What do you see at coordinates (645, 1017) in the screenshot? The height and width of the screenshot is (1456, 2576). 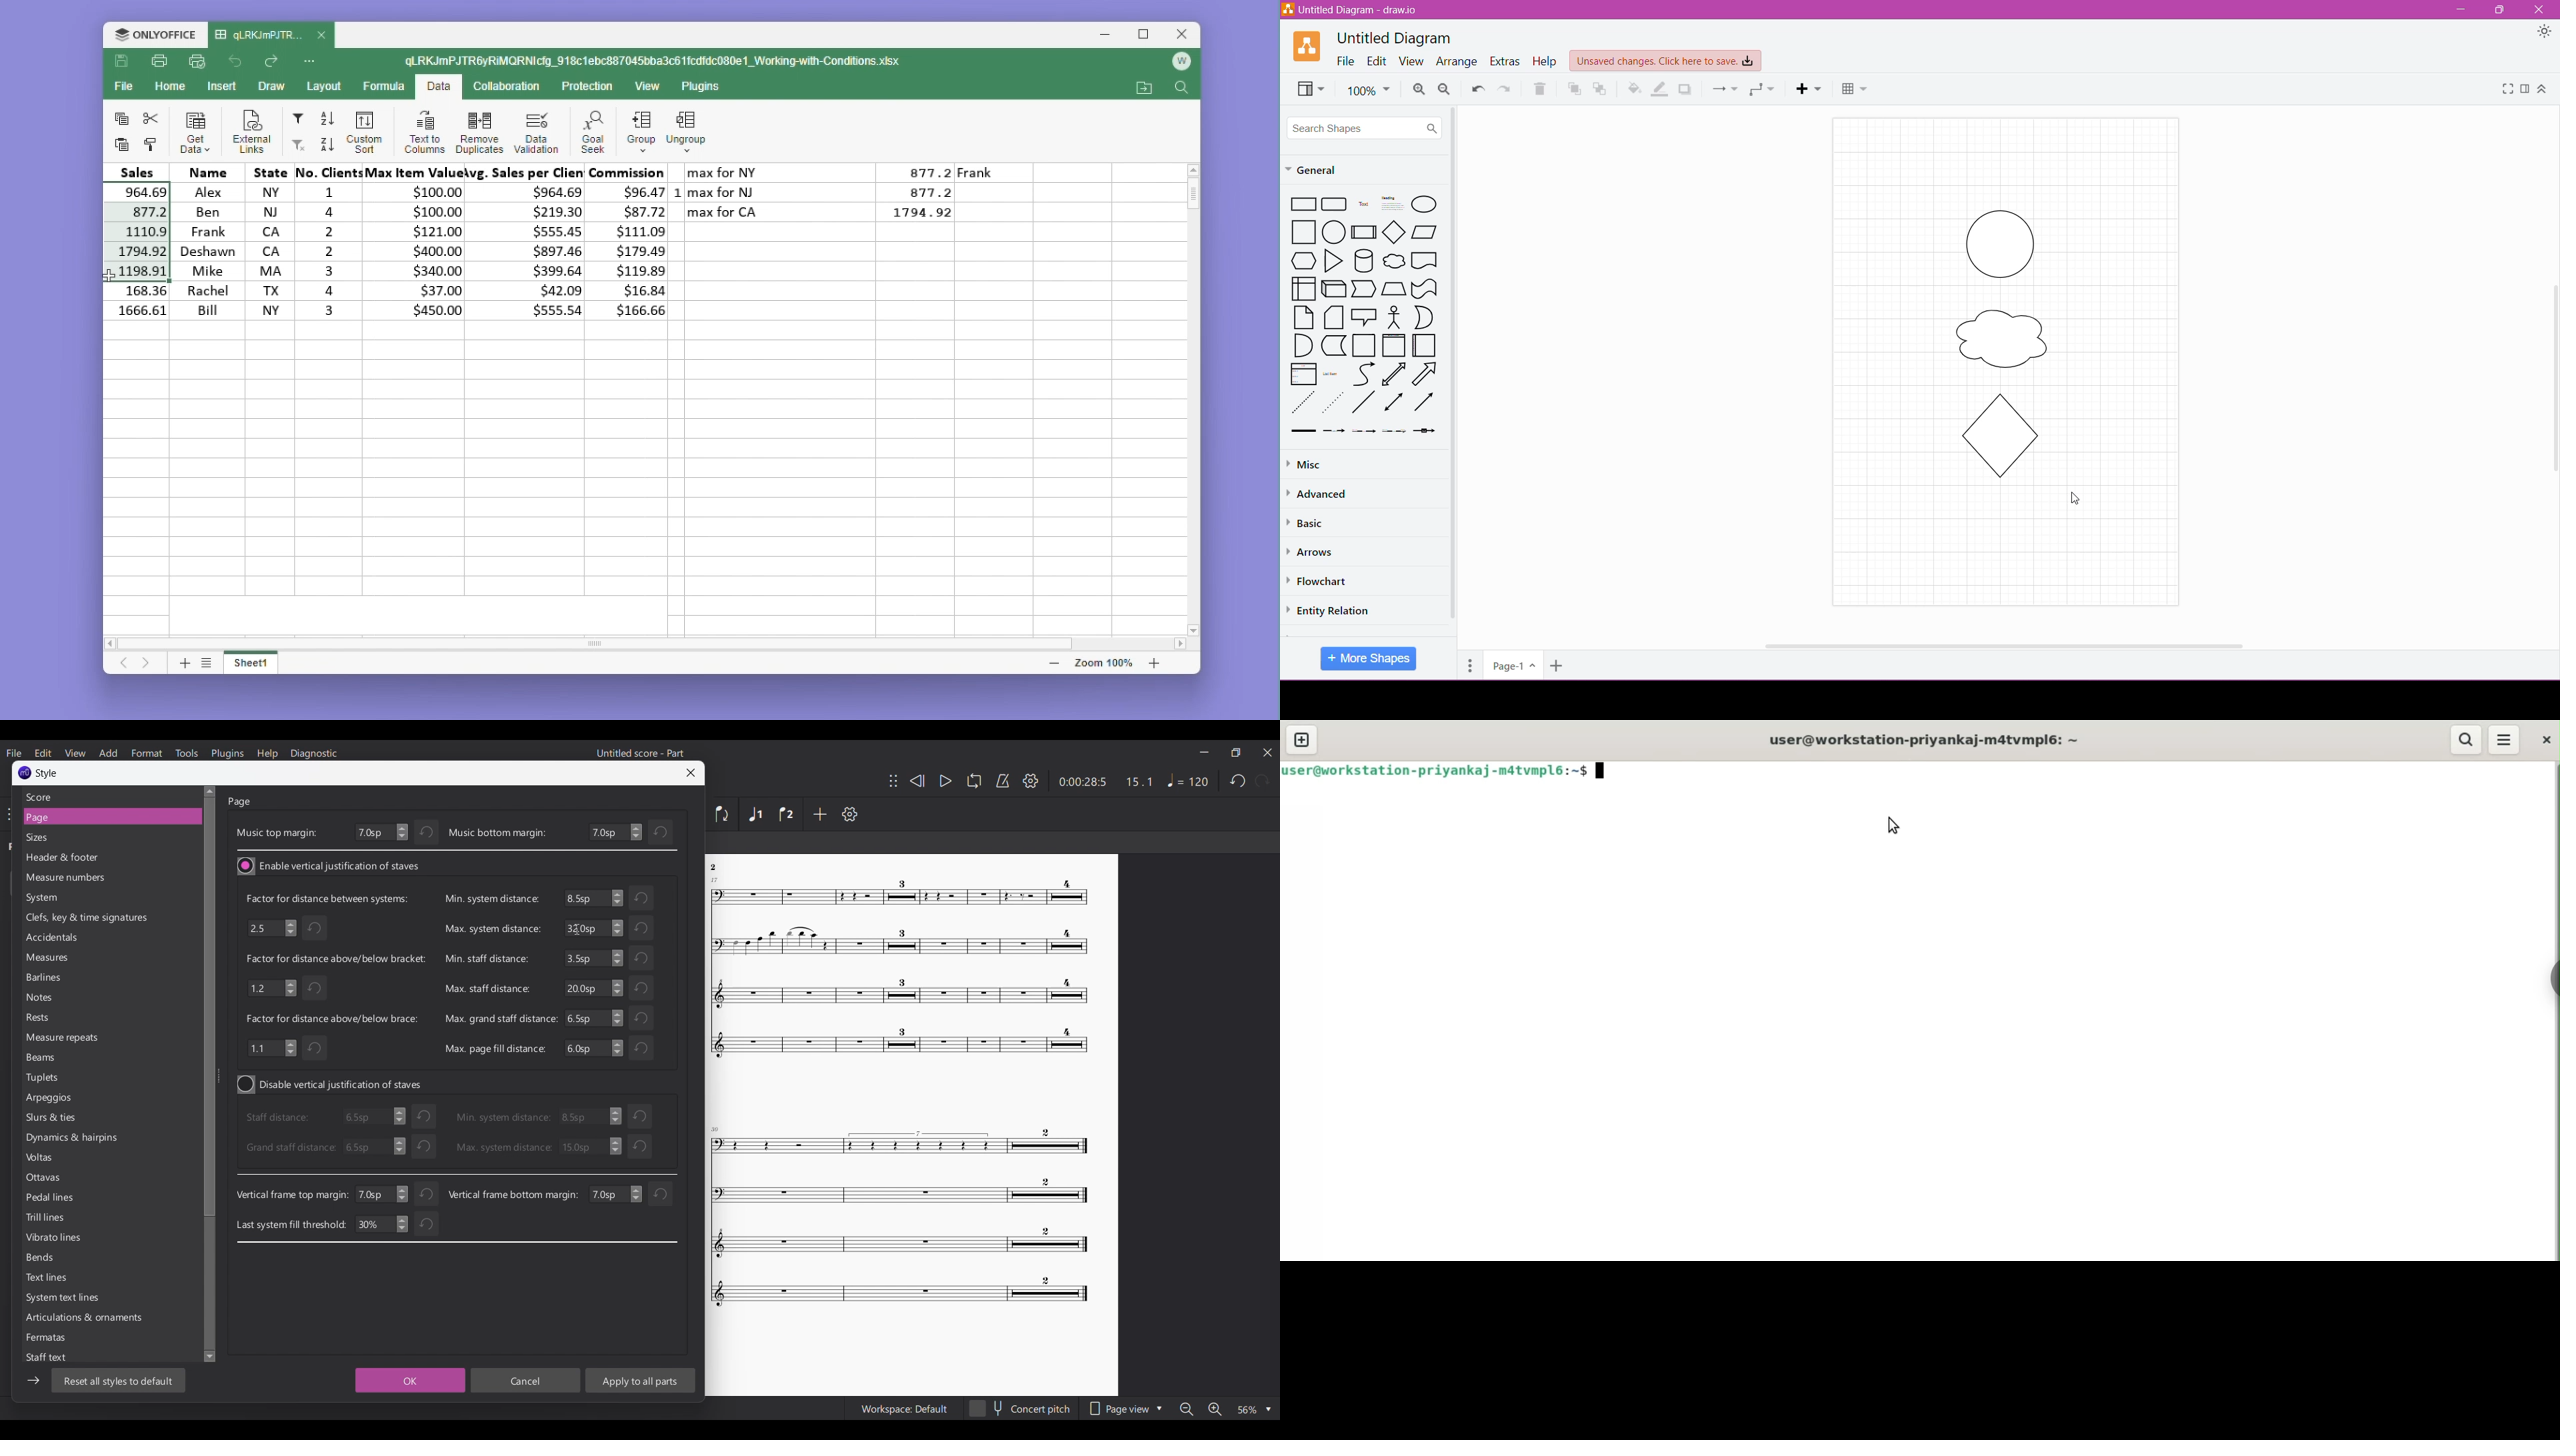 I see `` at bounding box center [645, 1017].